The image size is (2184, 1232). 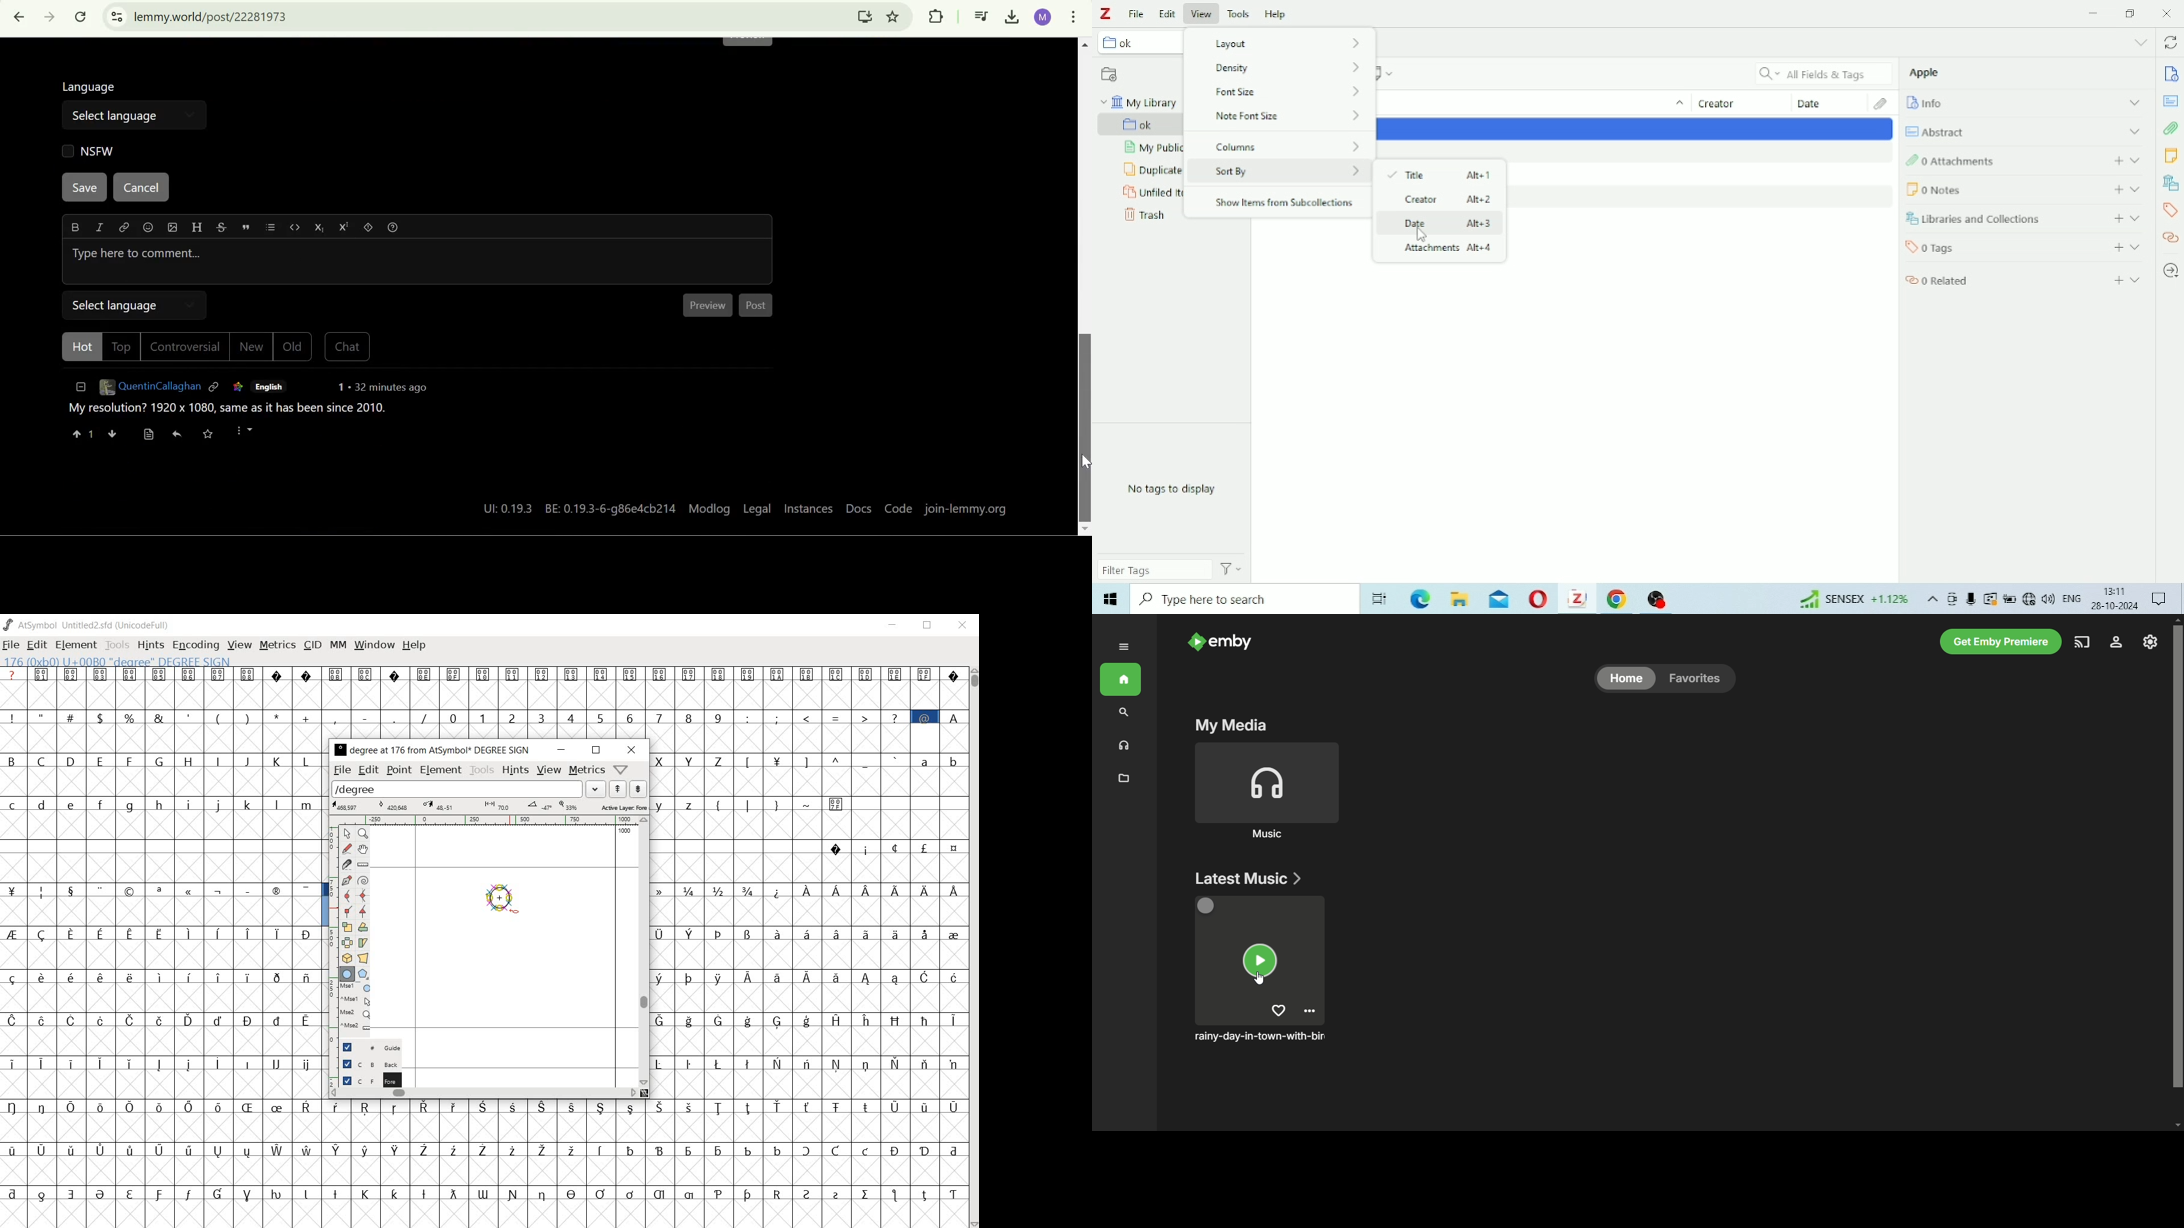 What do you see at coordinates (936, 16) in the screenshot?
I see `Extensions` at bounding box center [936, 16].